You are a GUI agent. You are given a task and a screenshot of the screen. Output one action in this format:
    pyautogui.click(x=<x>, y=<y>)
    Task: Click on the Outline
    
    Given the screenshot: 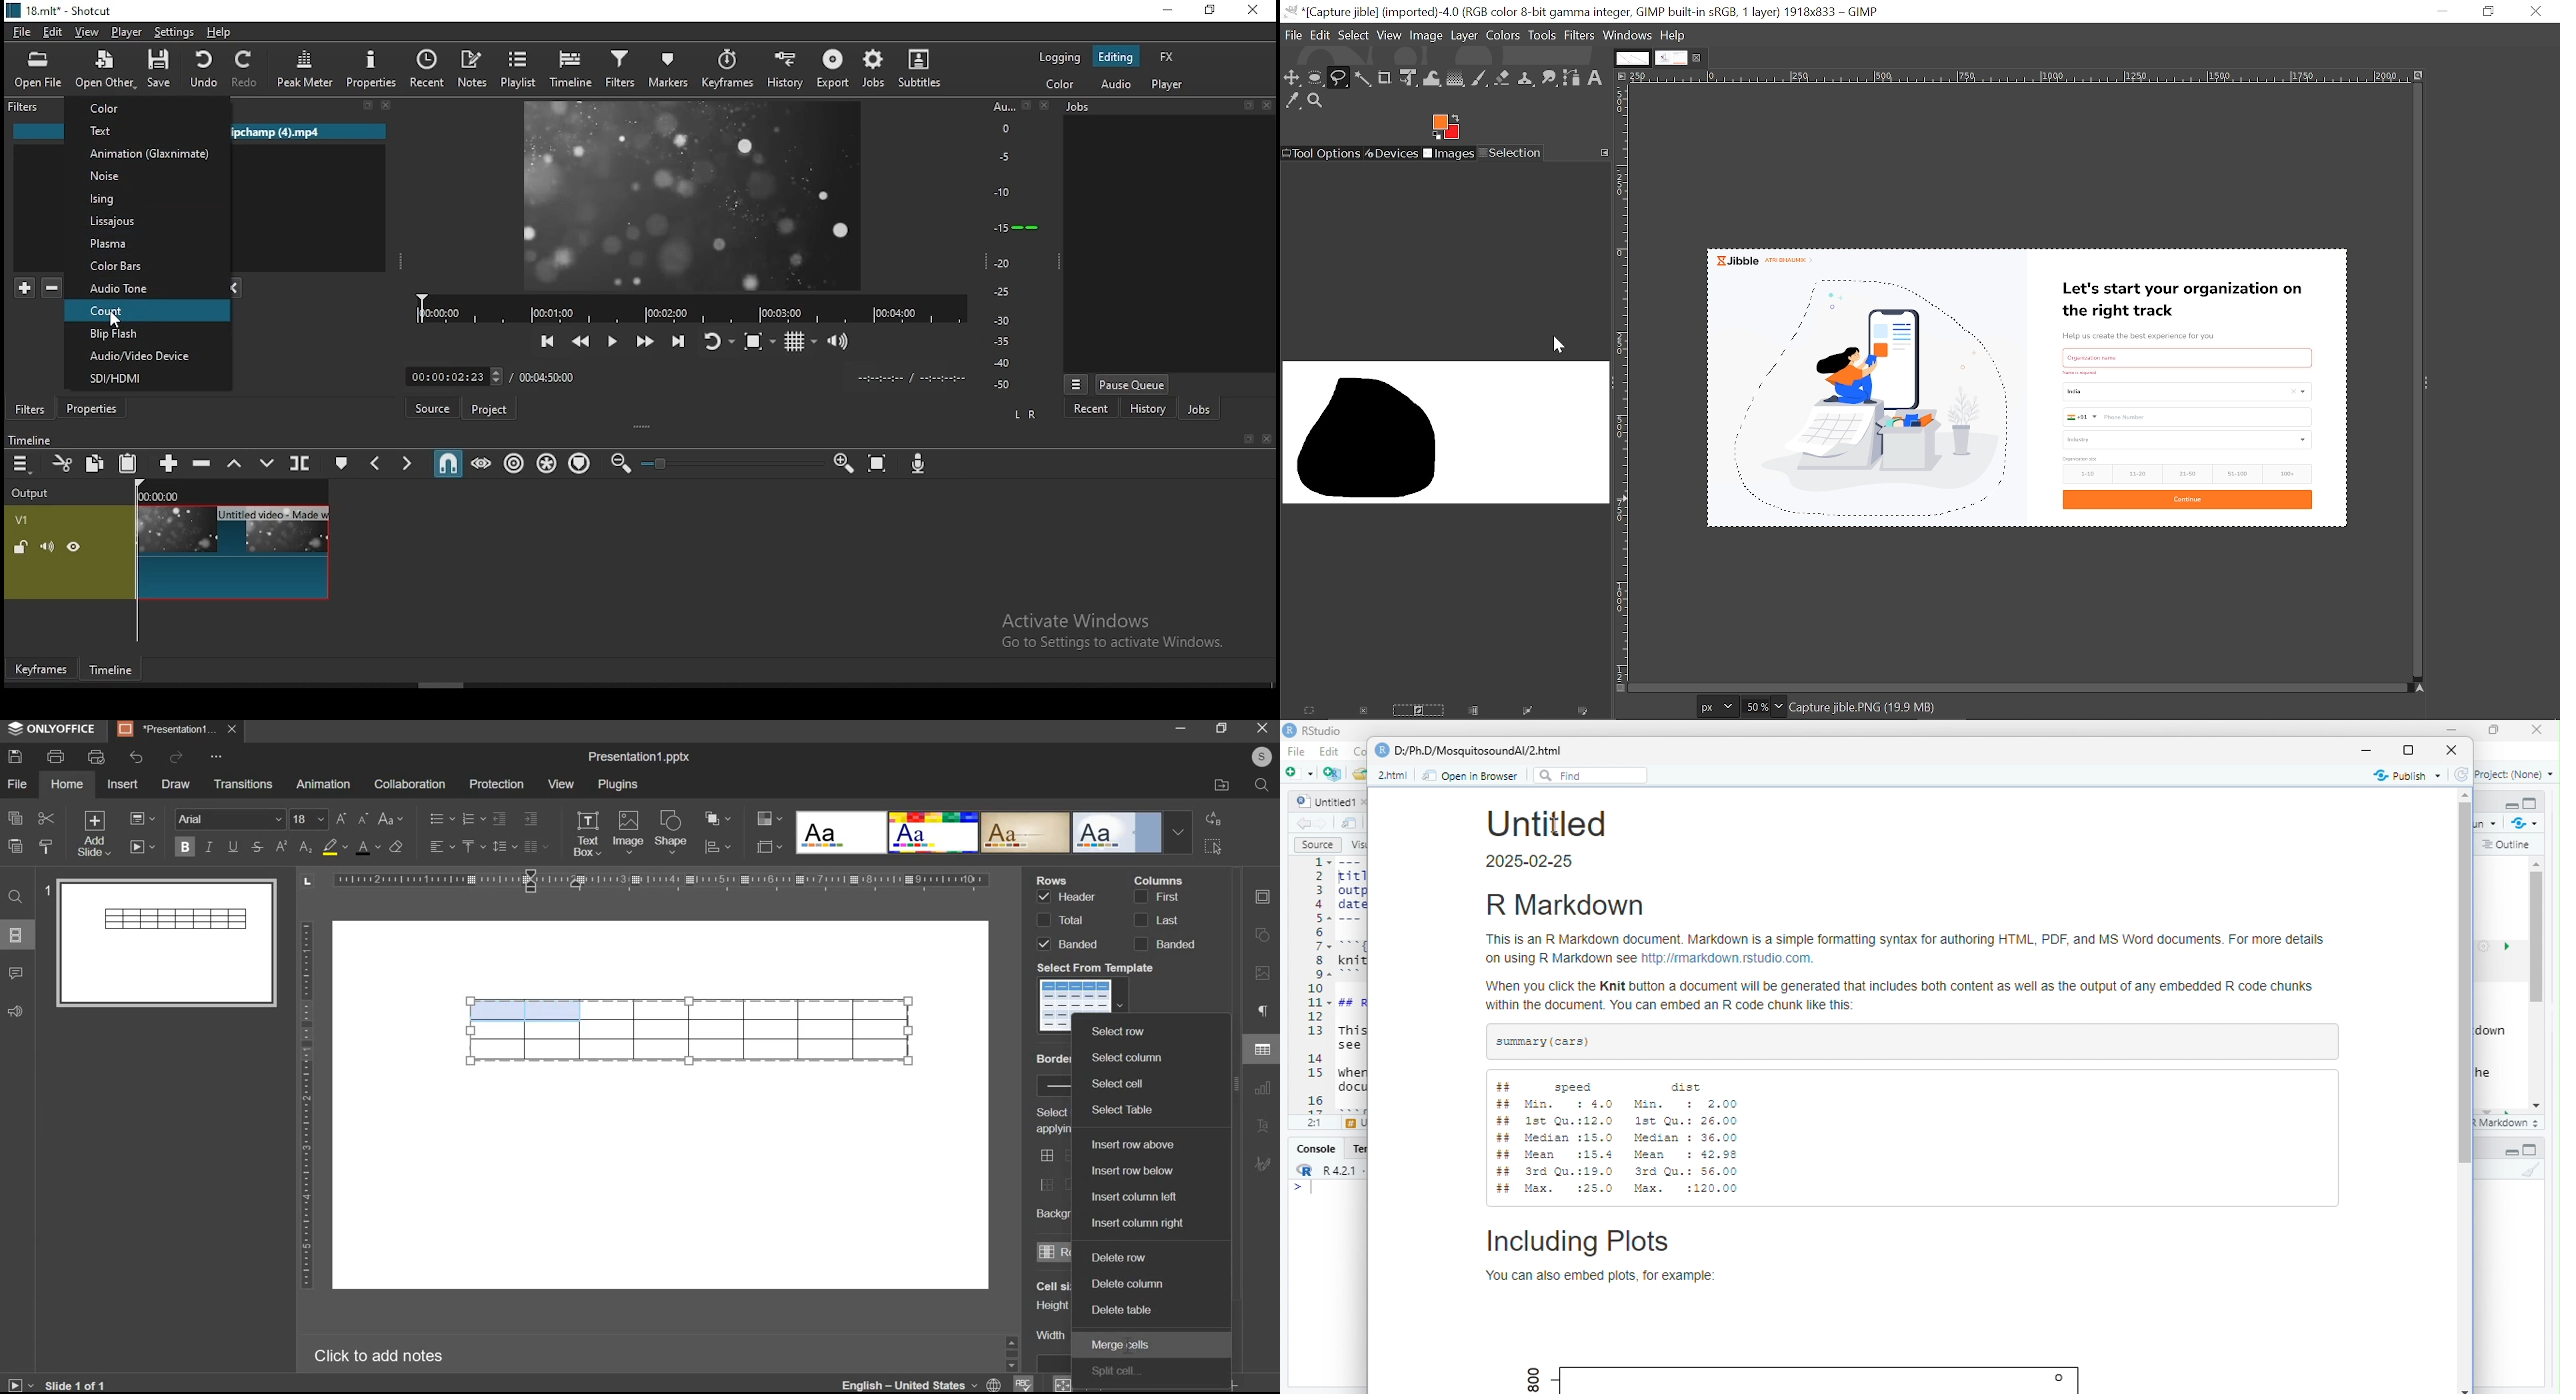 What is the action you would take?
    pyautogui.click(x=2508, y=846)
    